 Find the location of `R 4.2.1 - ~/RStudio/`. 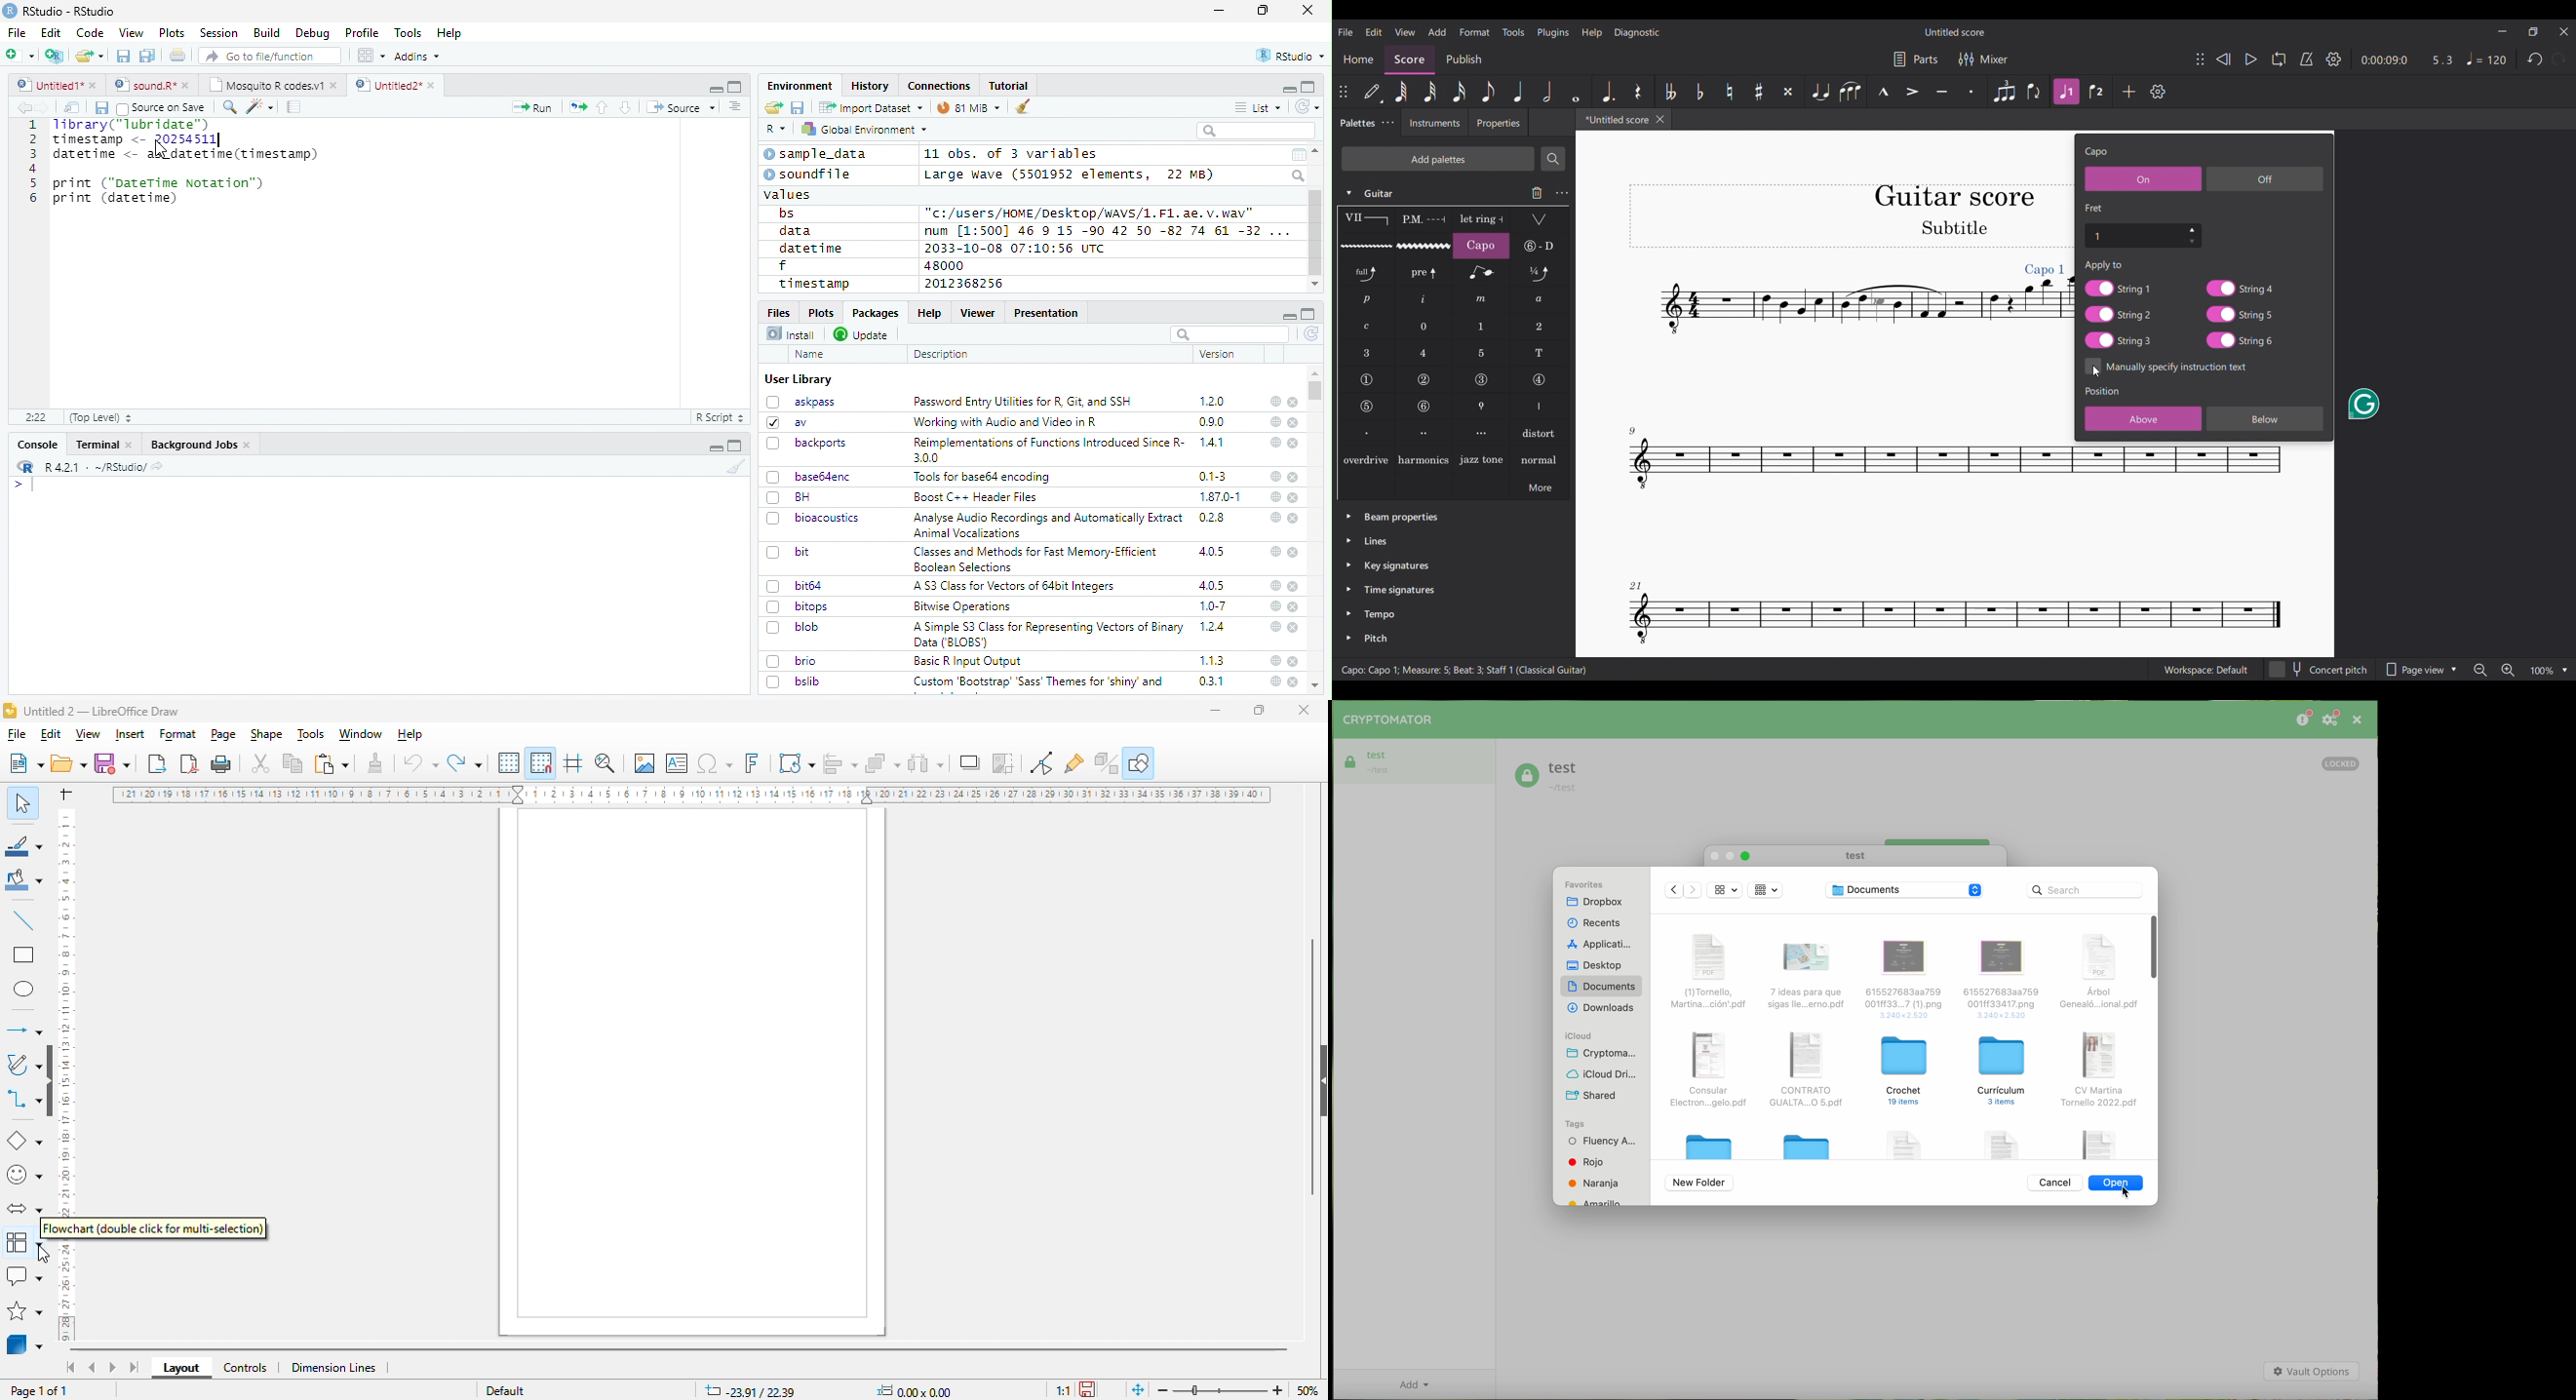

R 4.2.1 - ~/RStudio/ is located at coordinates (93, 467).